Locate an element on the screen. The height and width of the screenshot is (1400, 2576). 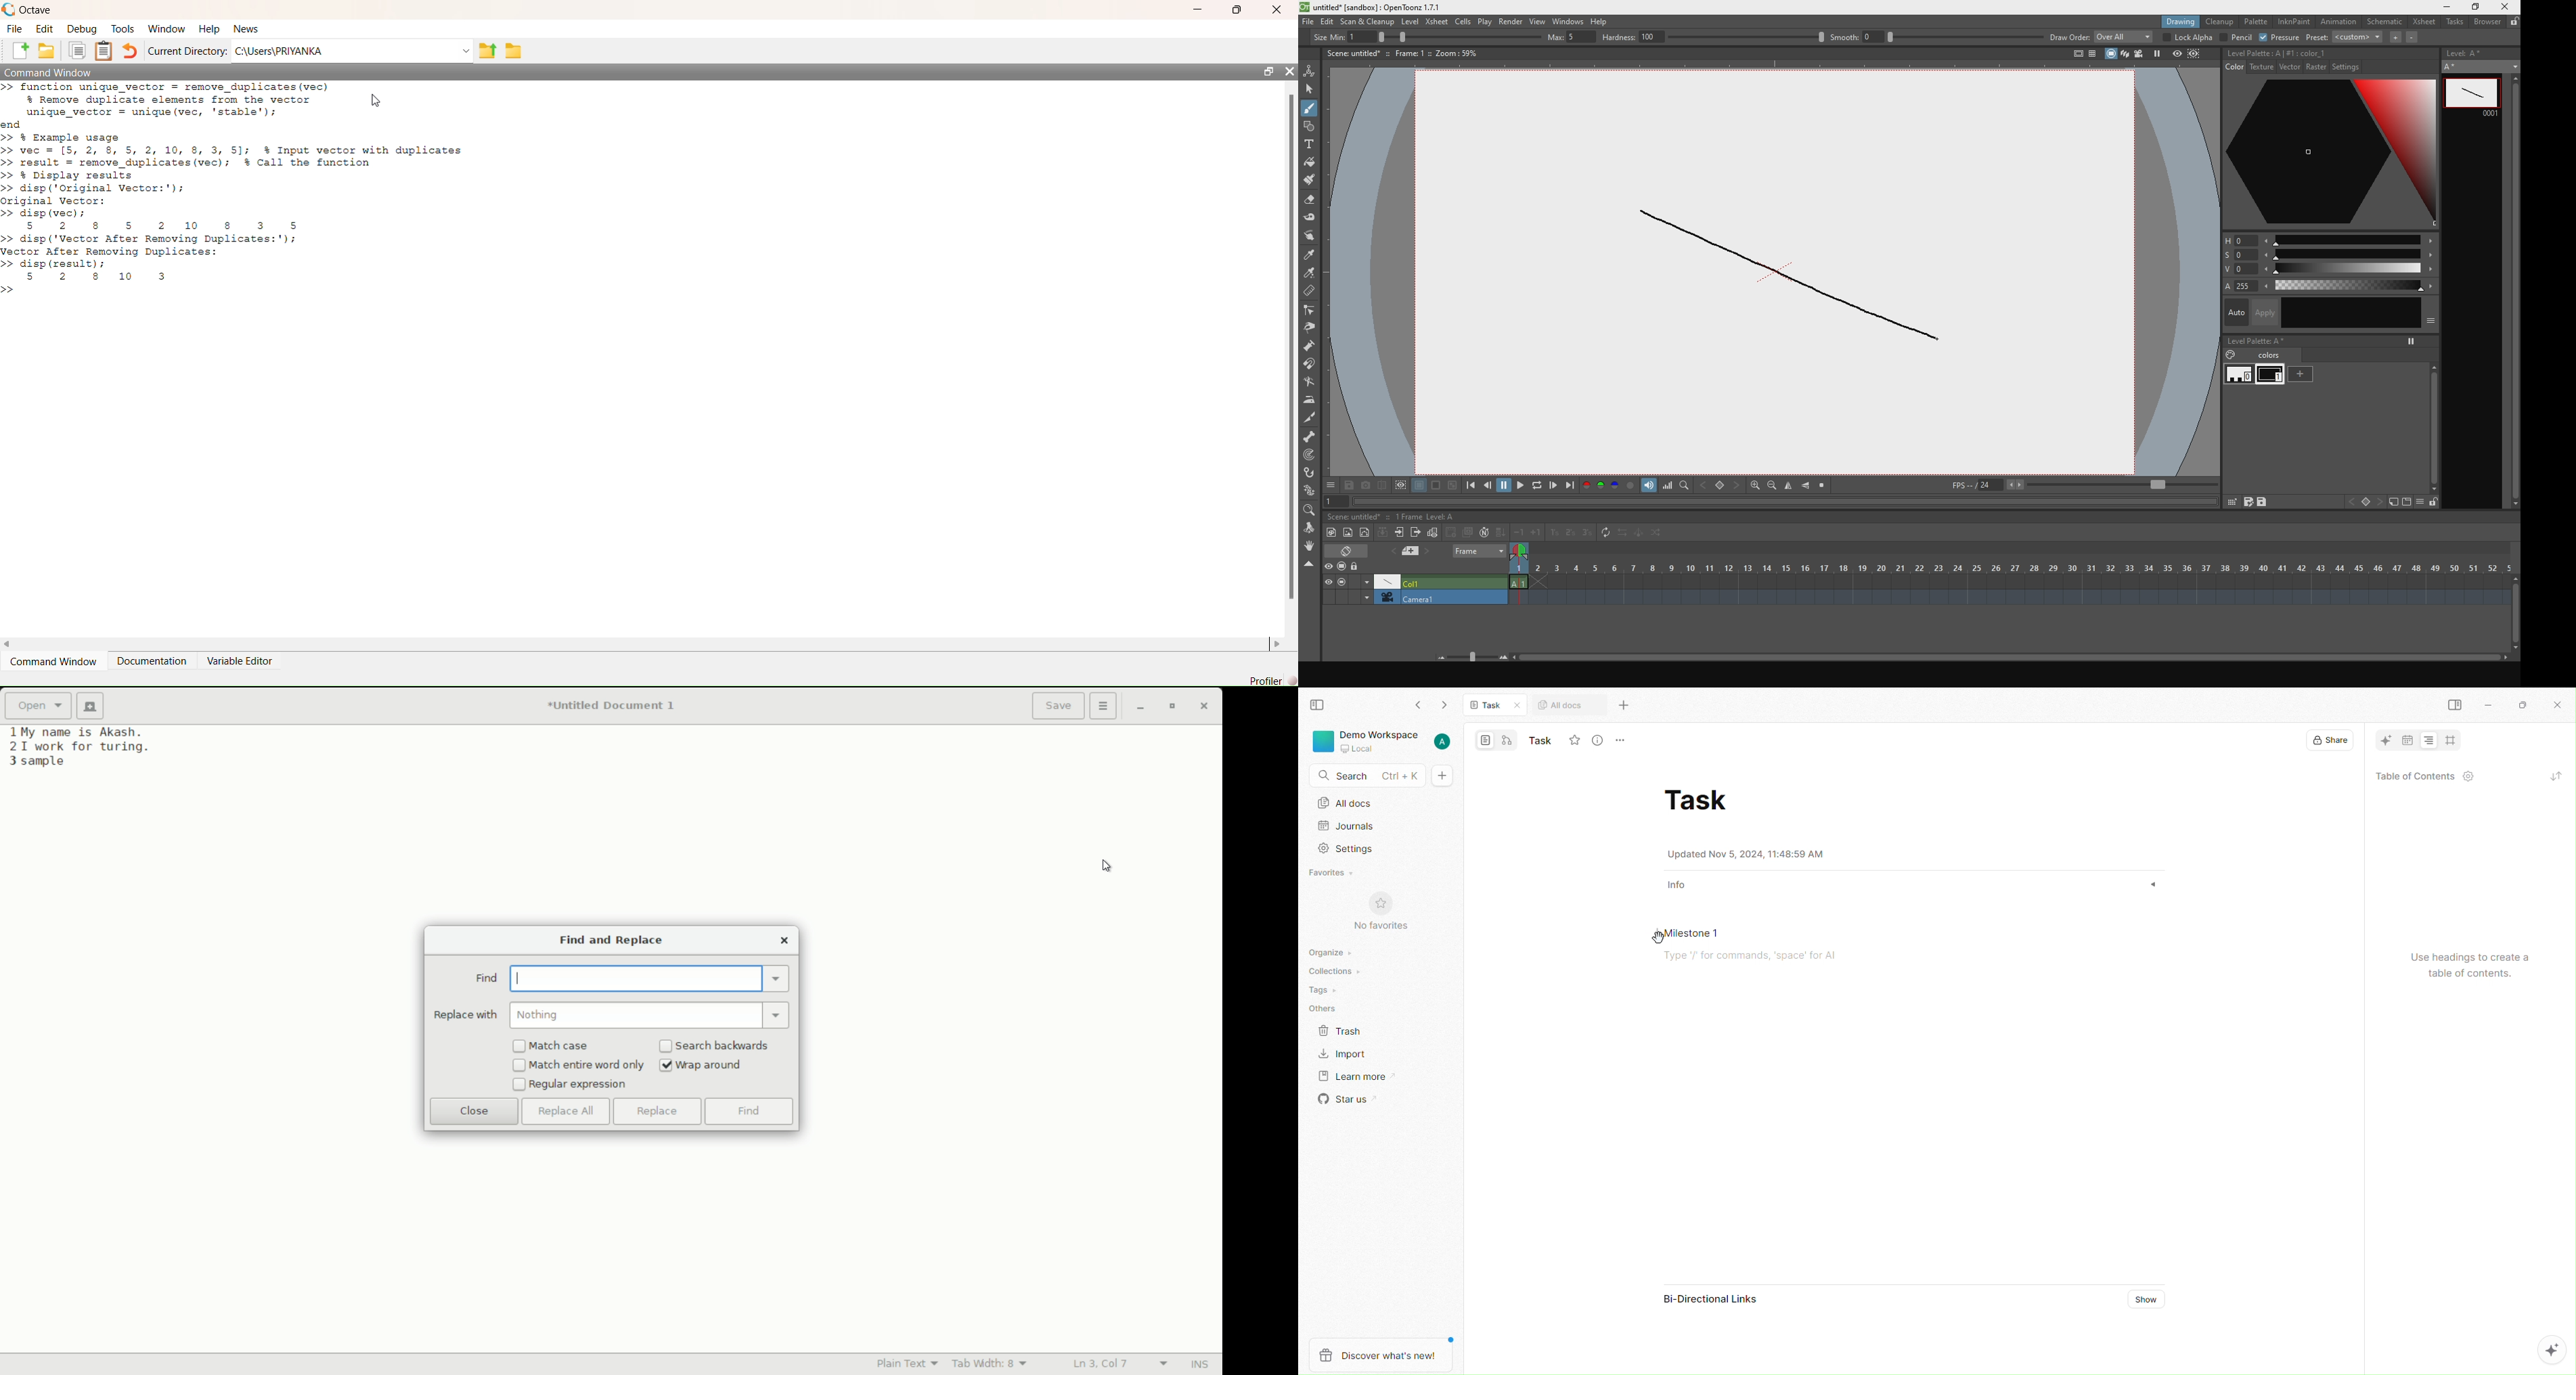
page mode is located at coordinates (1485, 741).